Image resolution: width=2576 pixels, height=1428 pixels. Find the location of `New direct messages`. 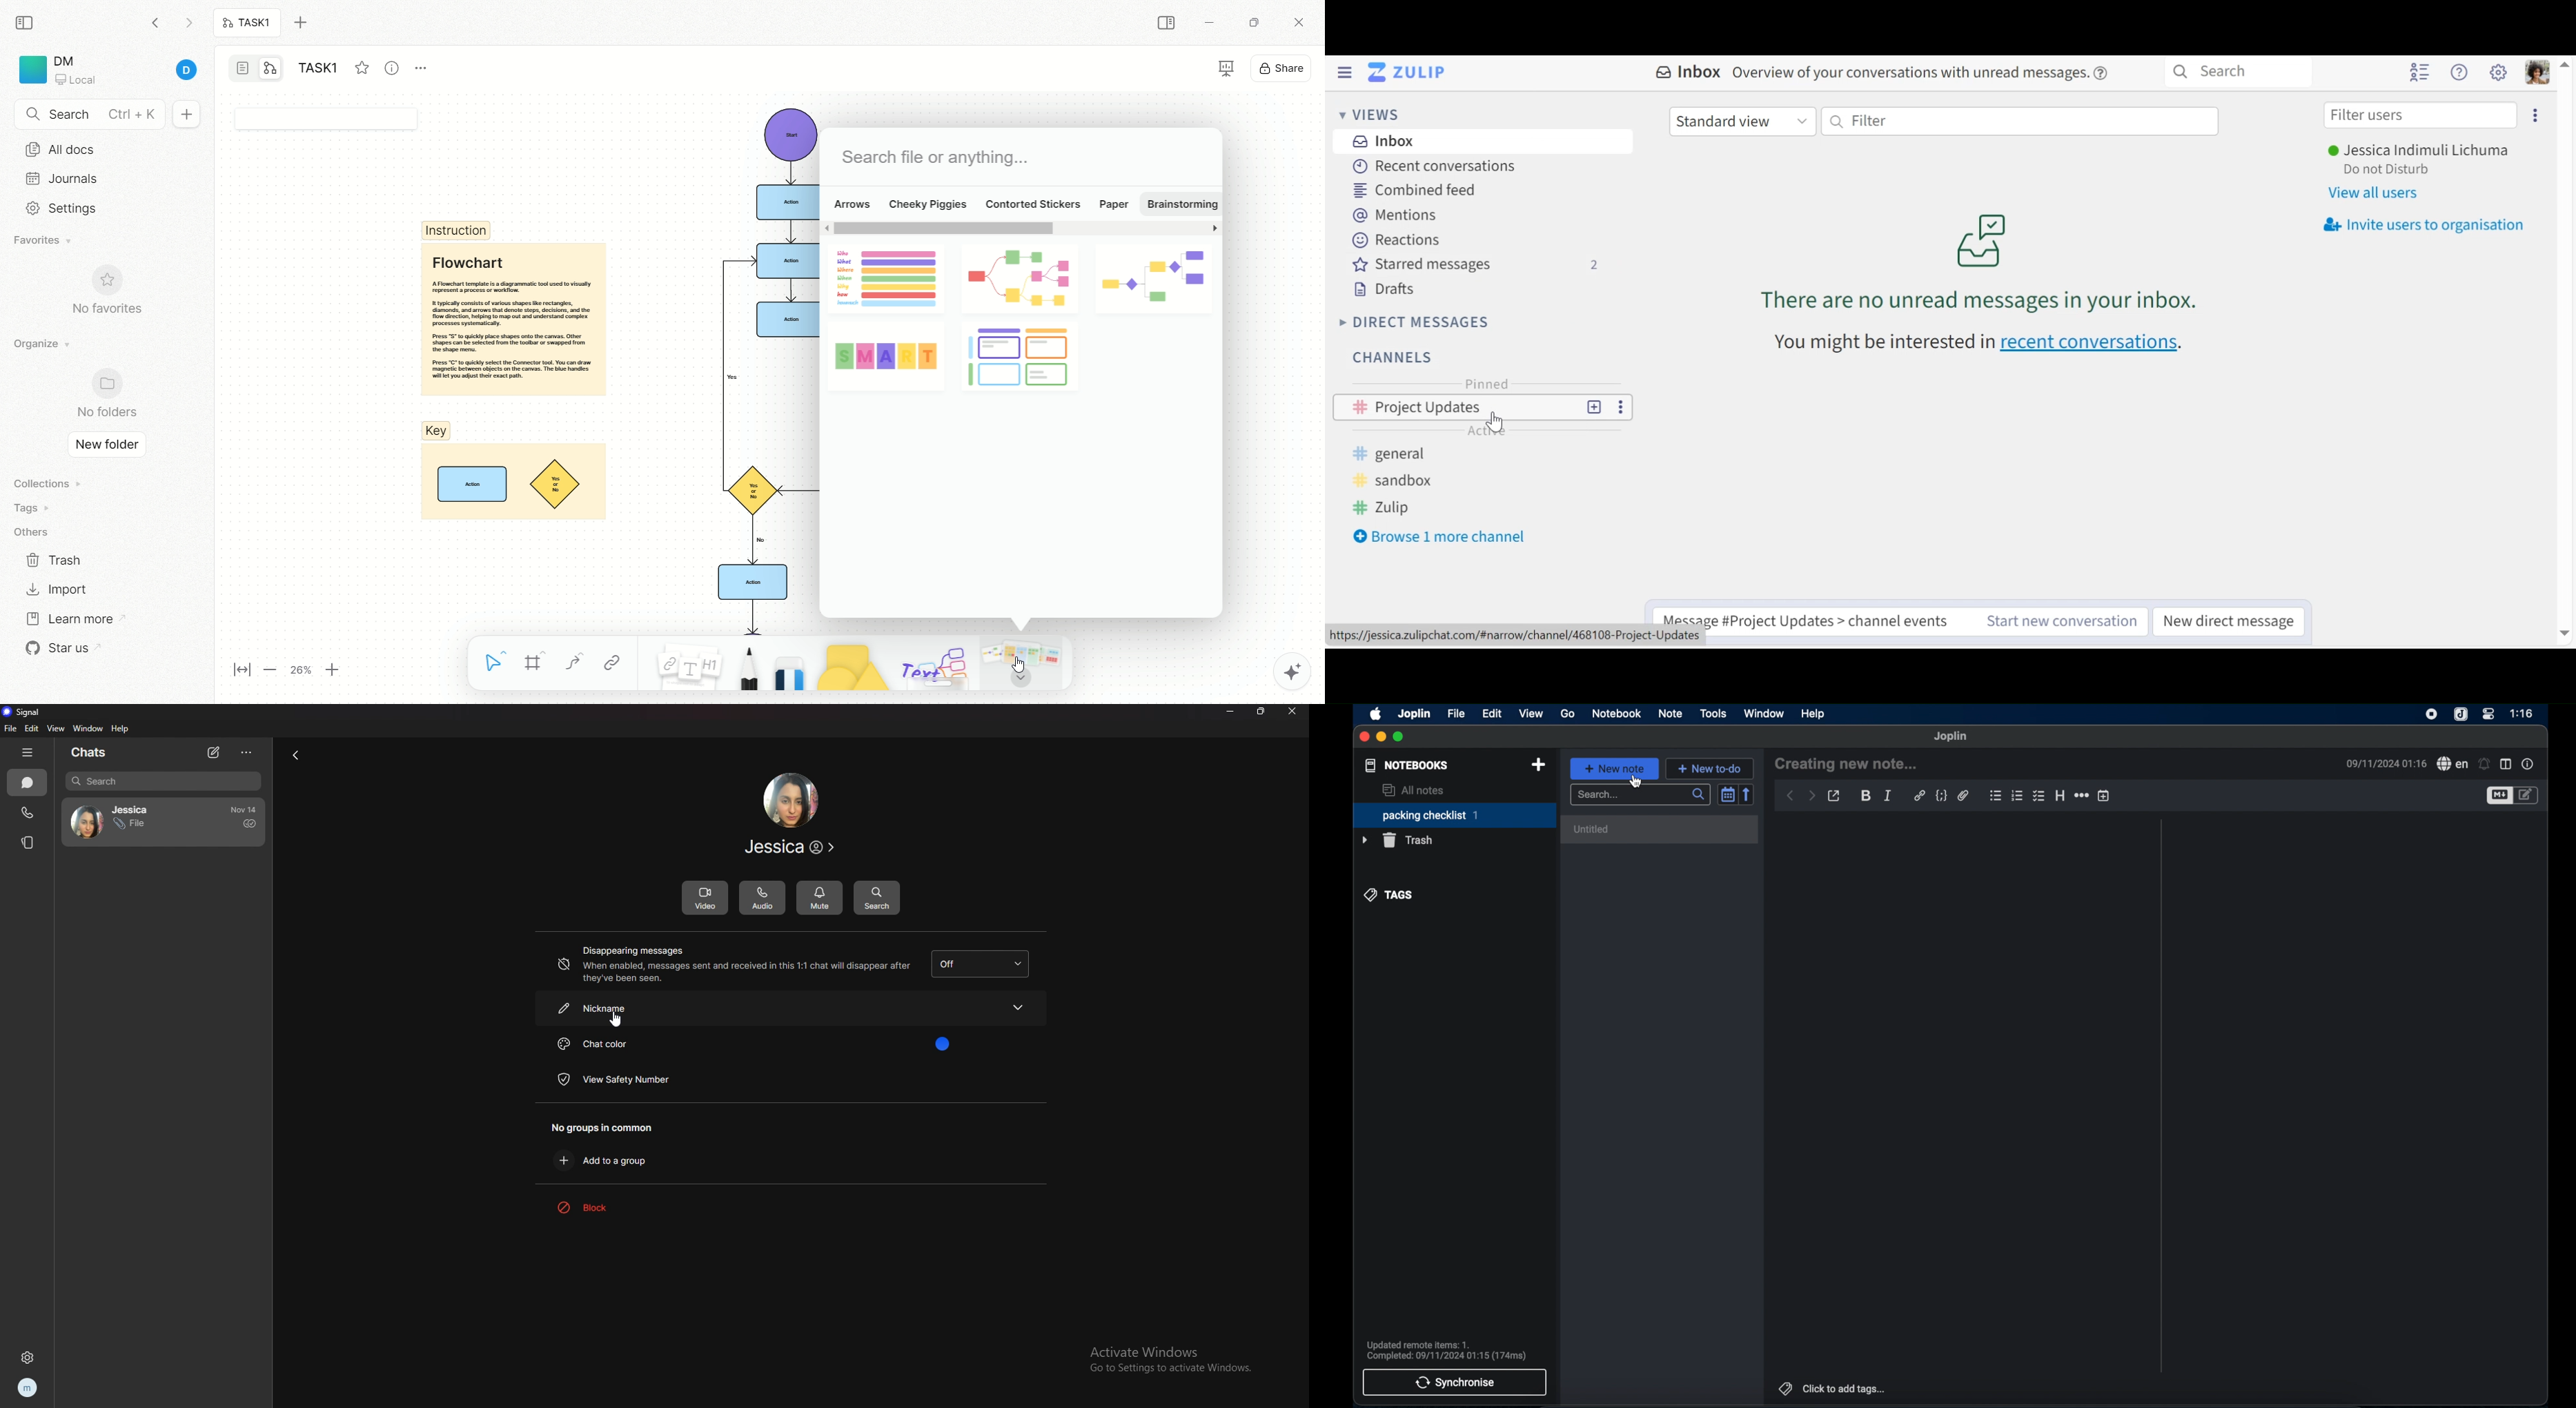

New direct messages is located at coordinates (2227, 621).